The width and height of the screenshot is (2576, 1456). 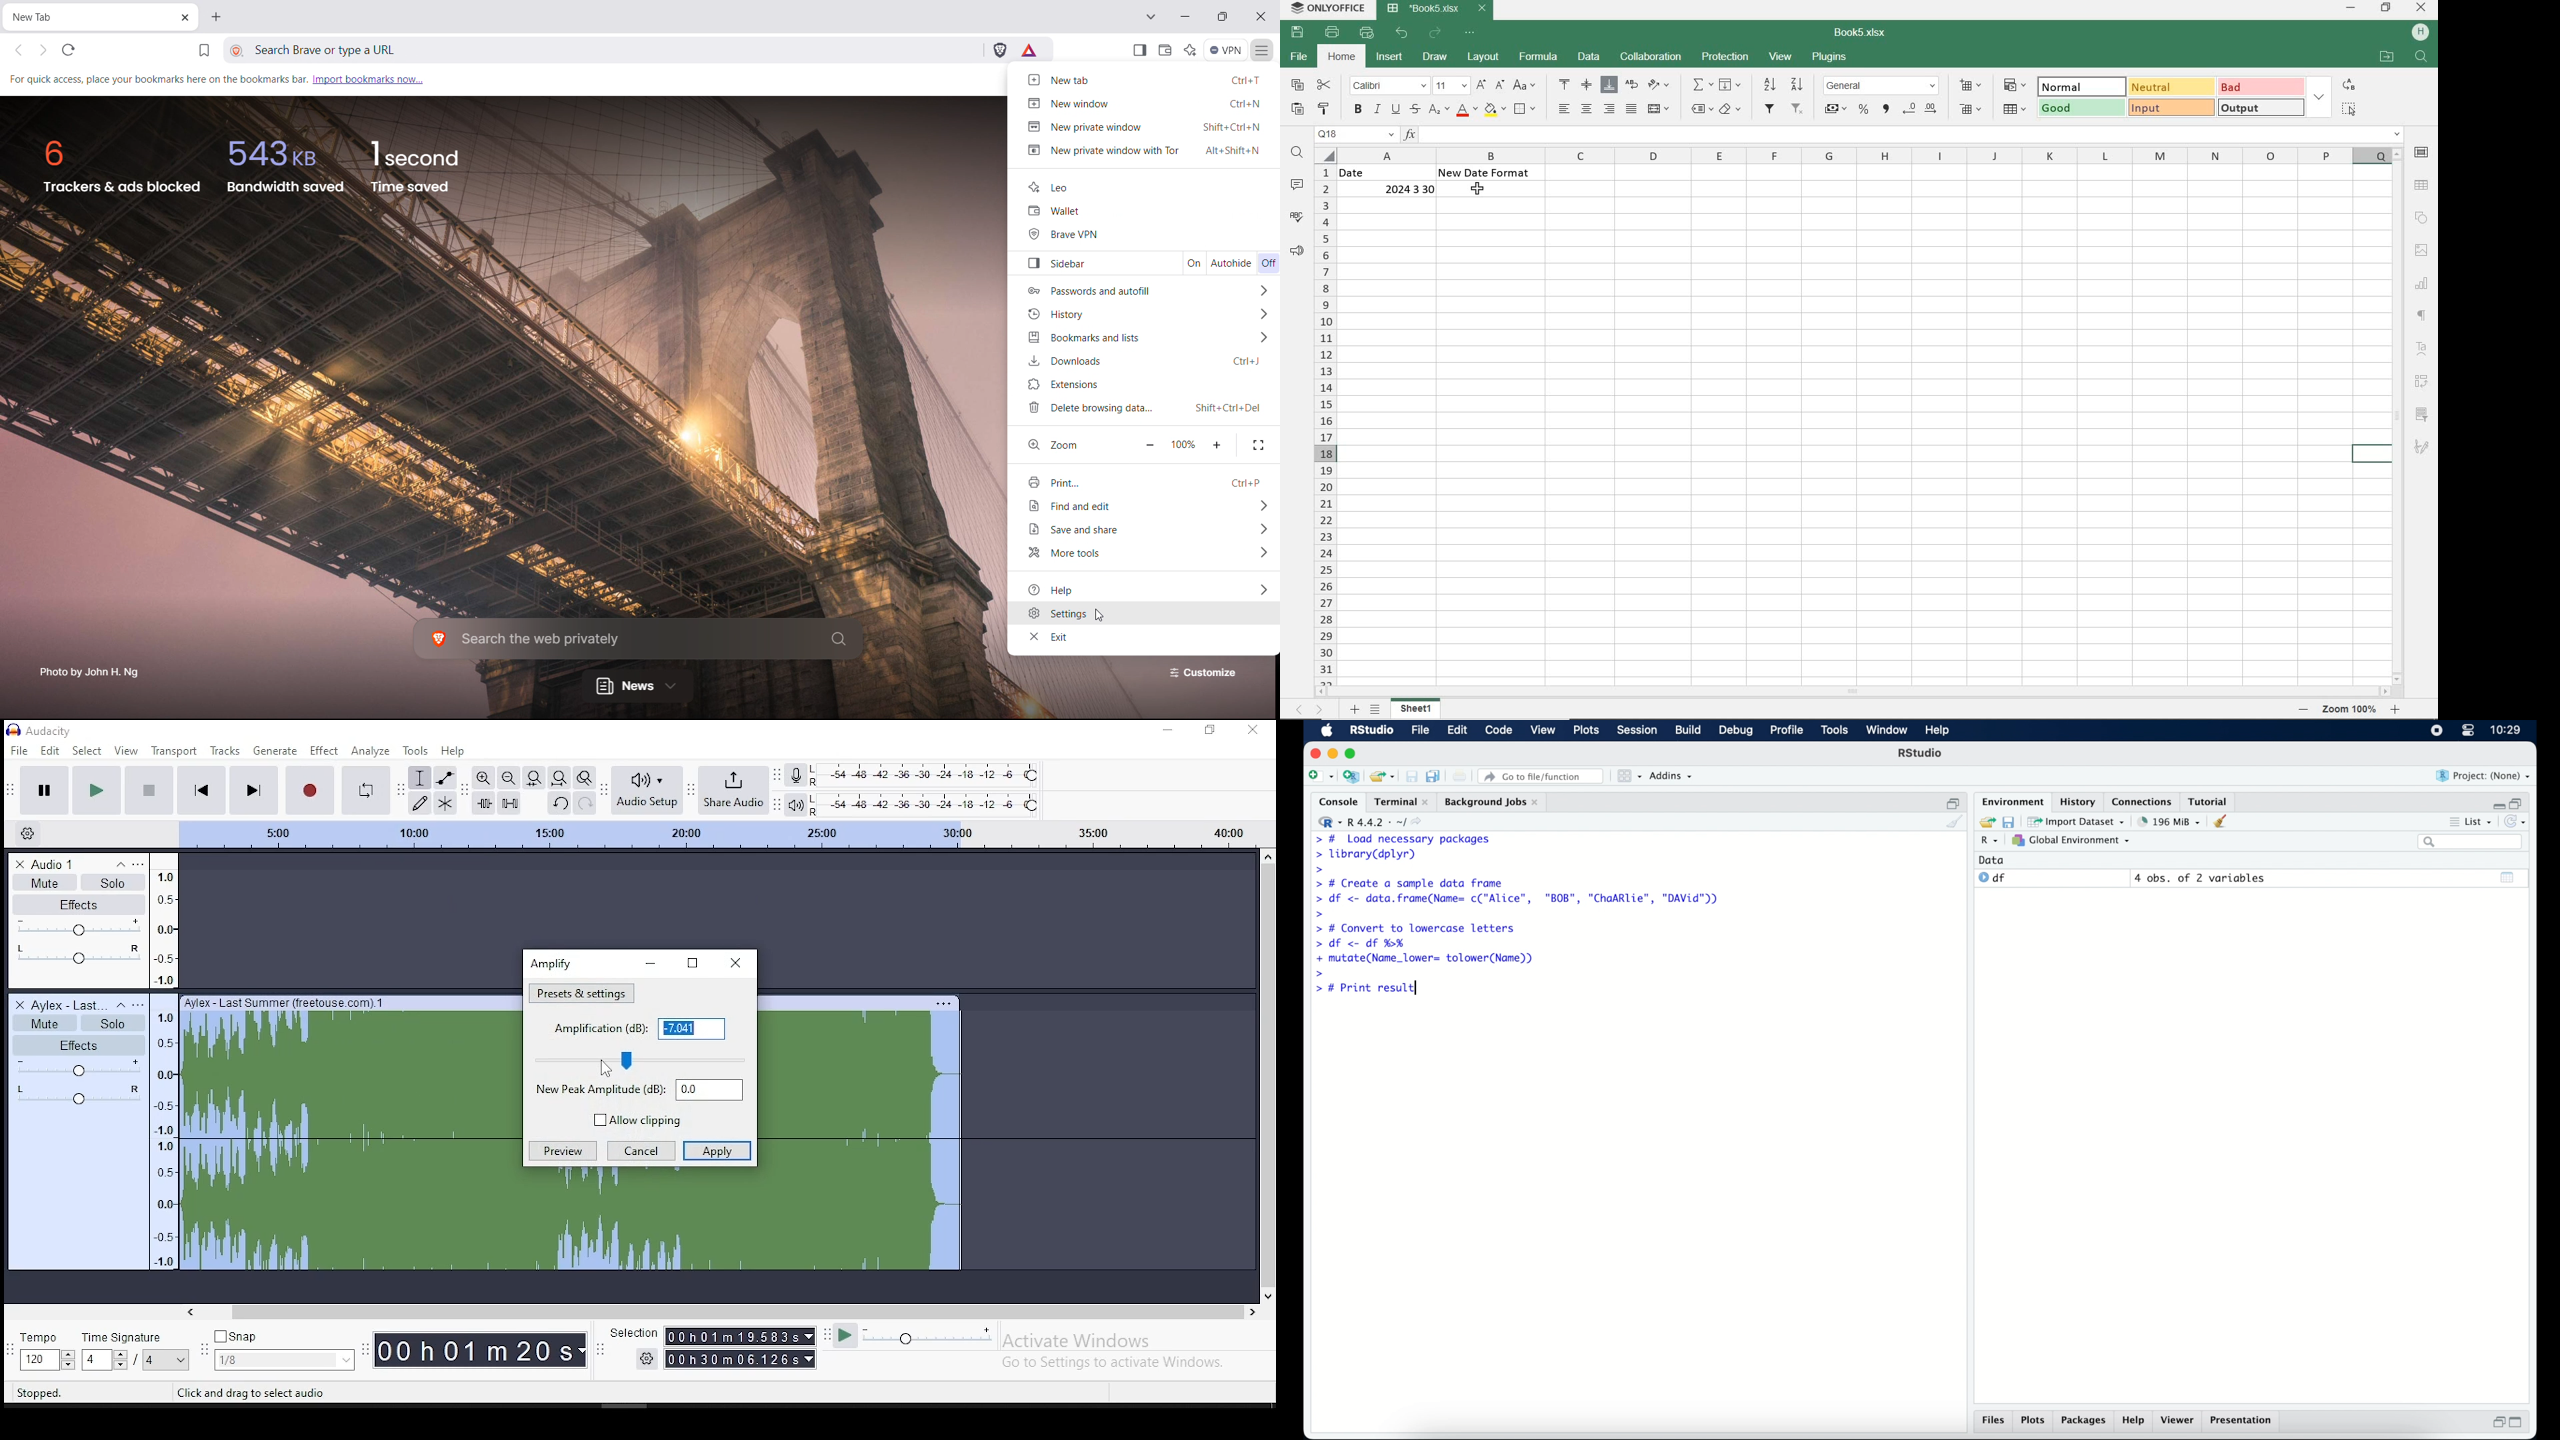 What do you see at coordinates (510, 803) in the screenshot?
I see `silence selected audio` at bounding box center [510, 803].